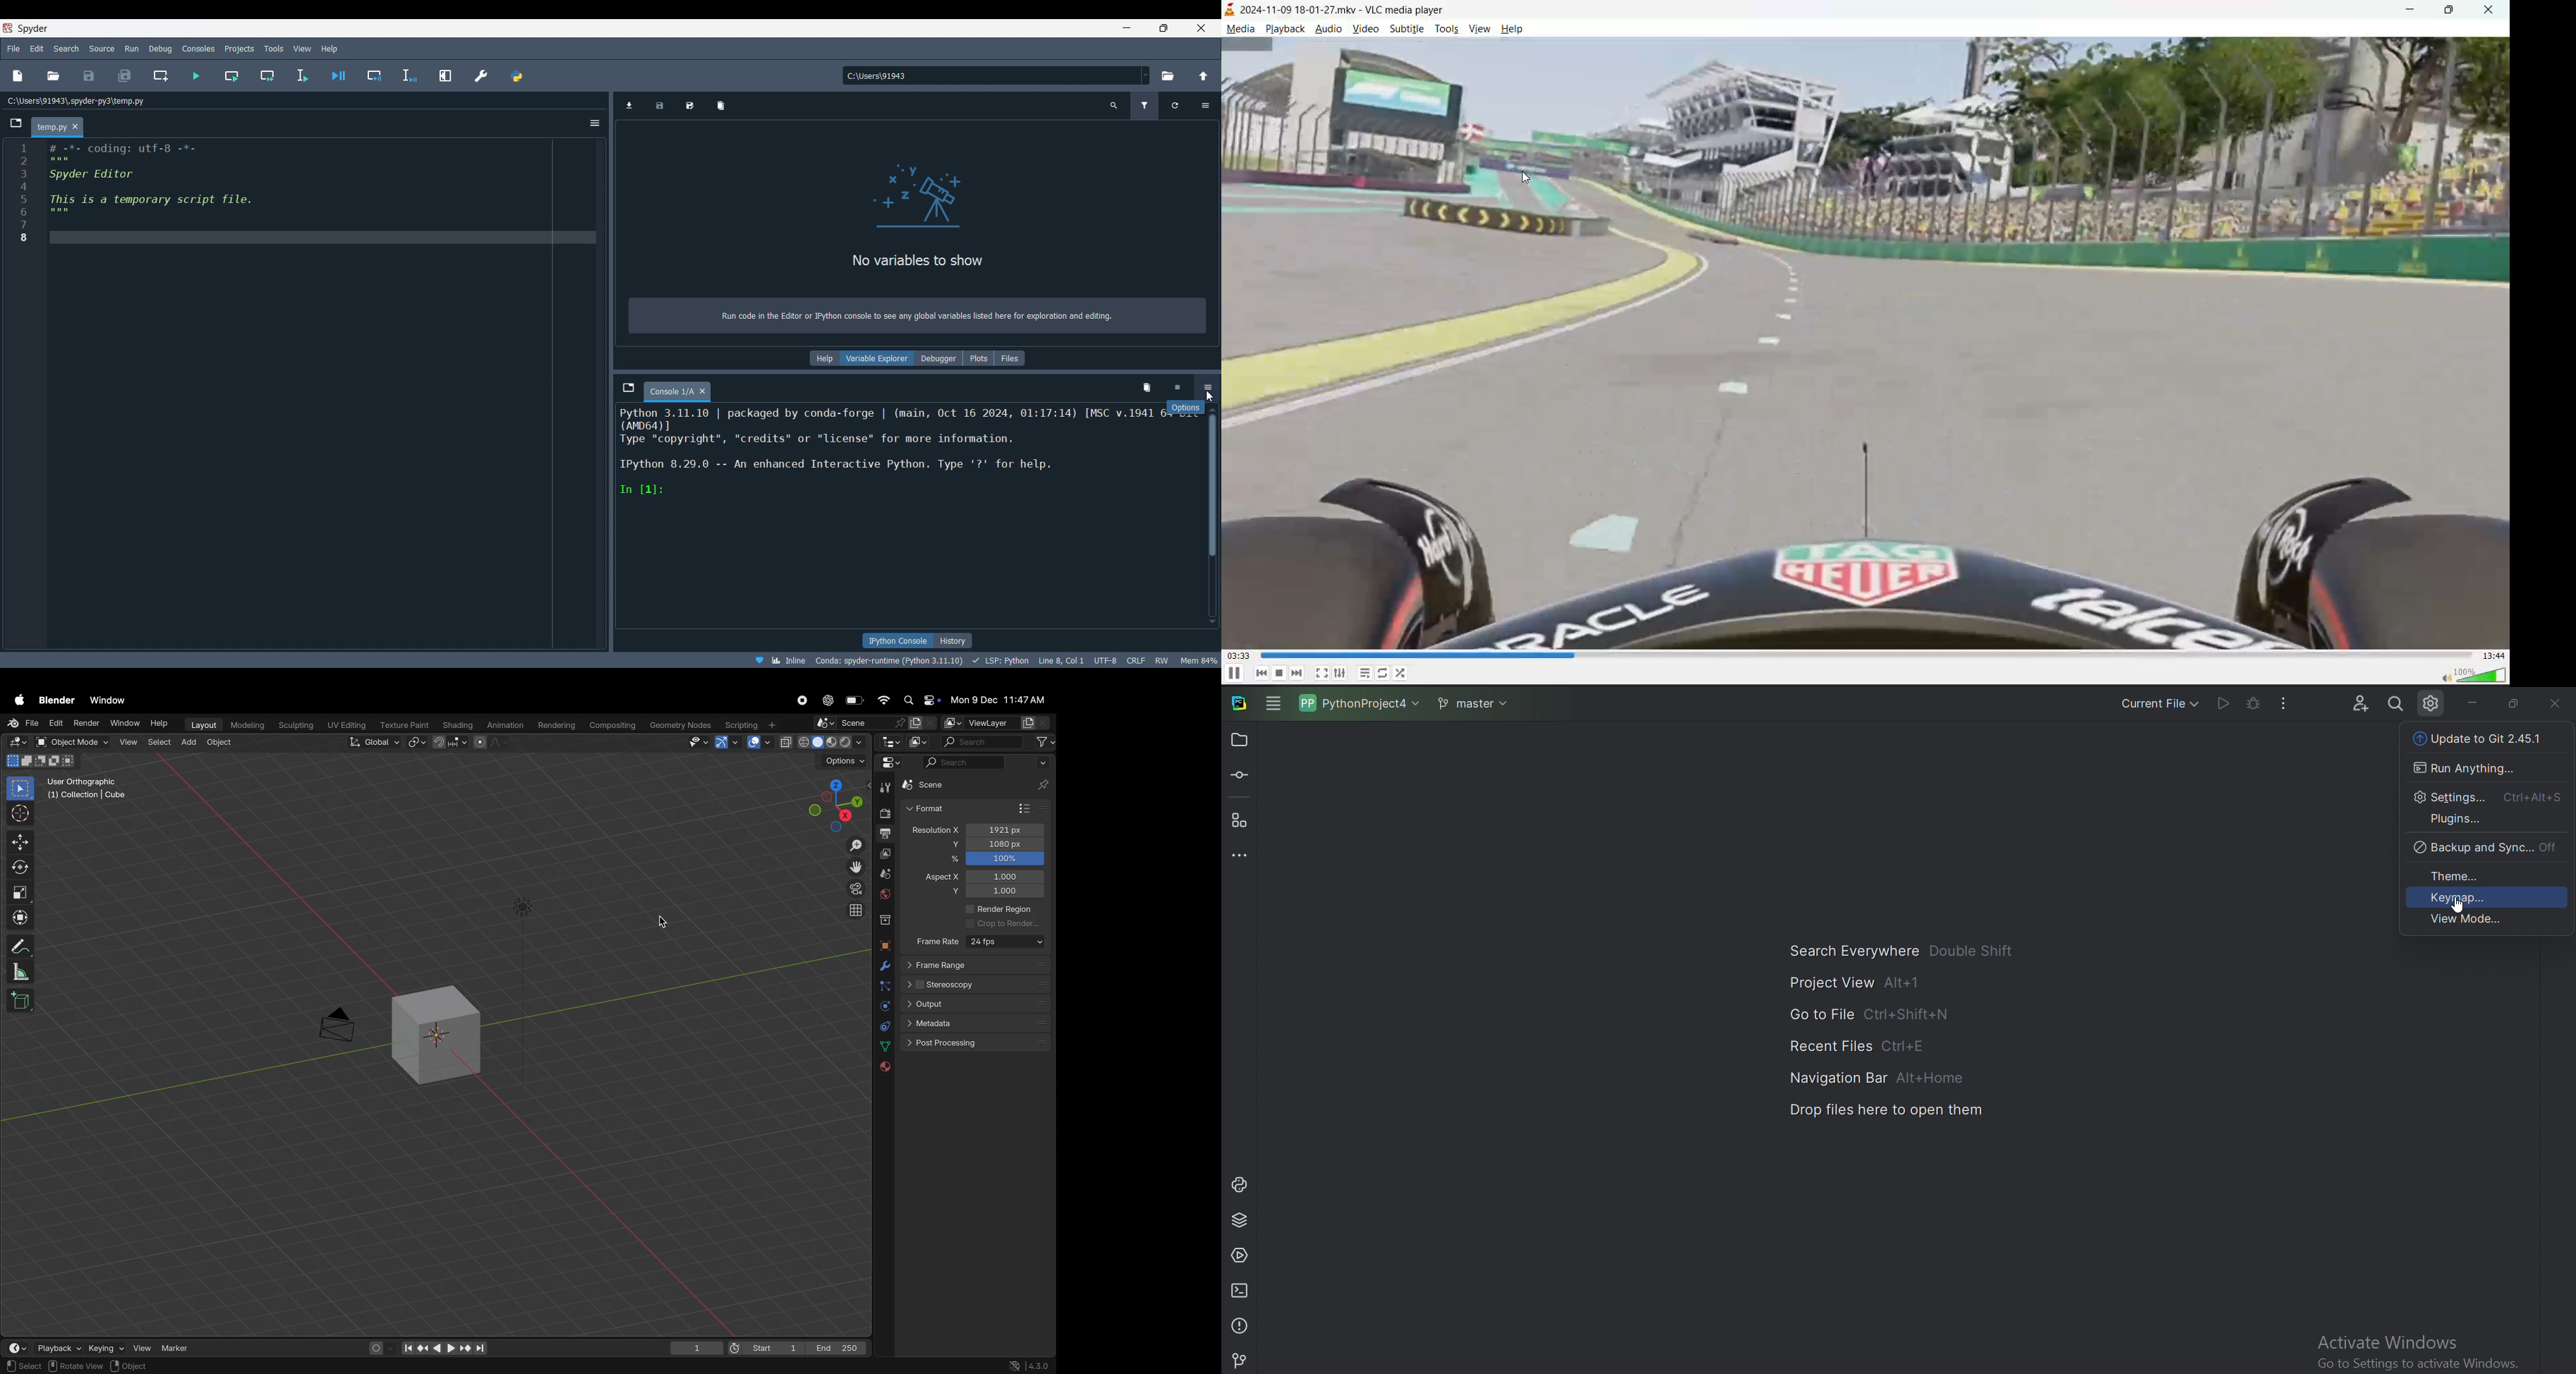  What do you see at coordinates (1330, 27) in the screenshot?
I see `audio` at bounding box center [1330, 27].